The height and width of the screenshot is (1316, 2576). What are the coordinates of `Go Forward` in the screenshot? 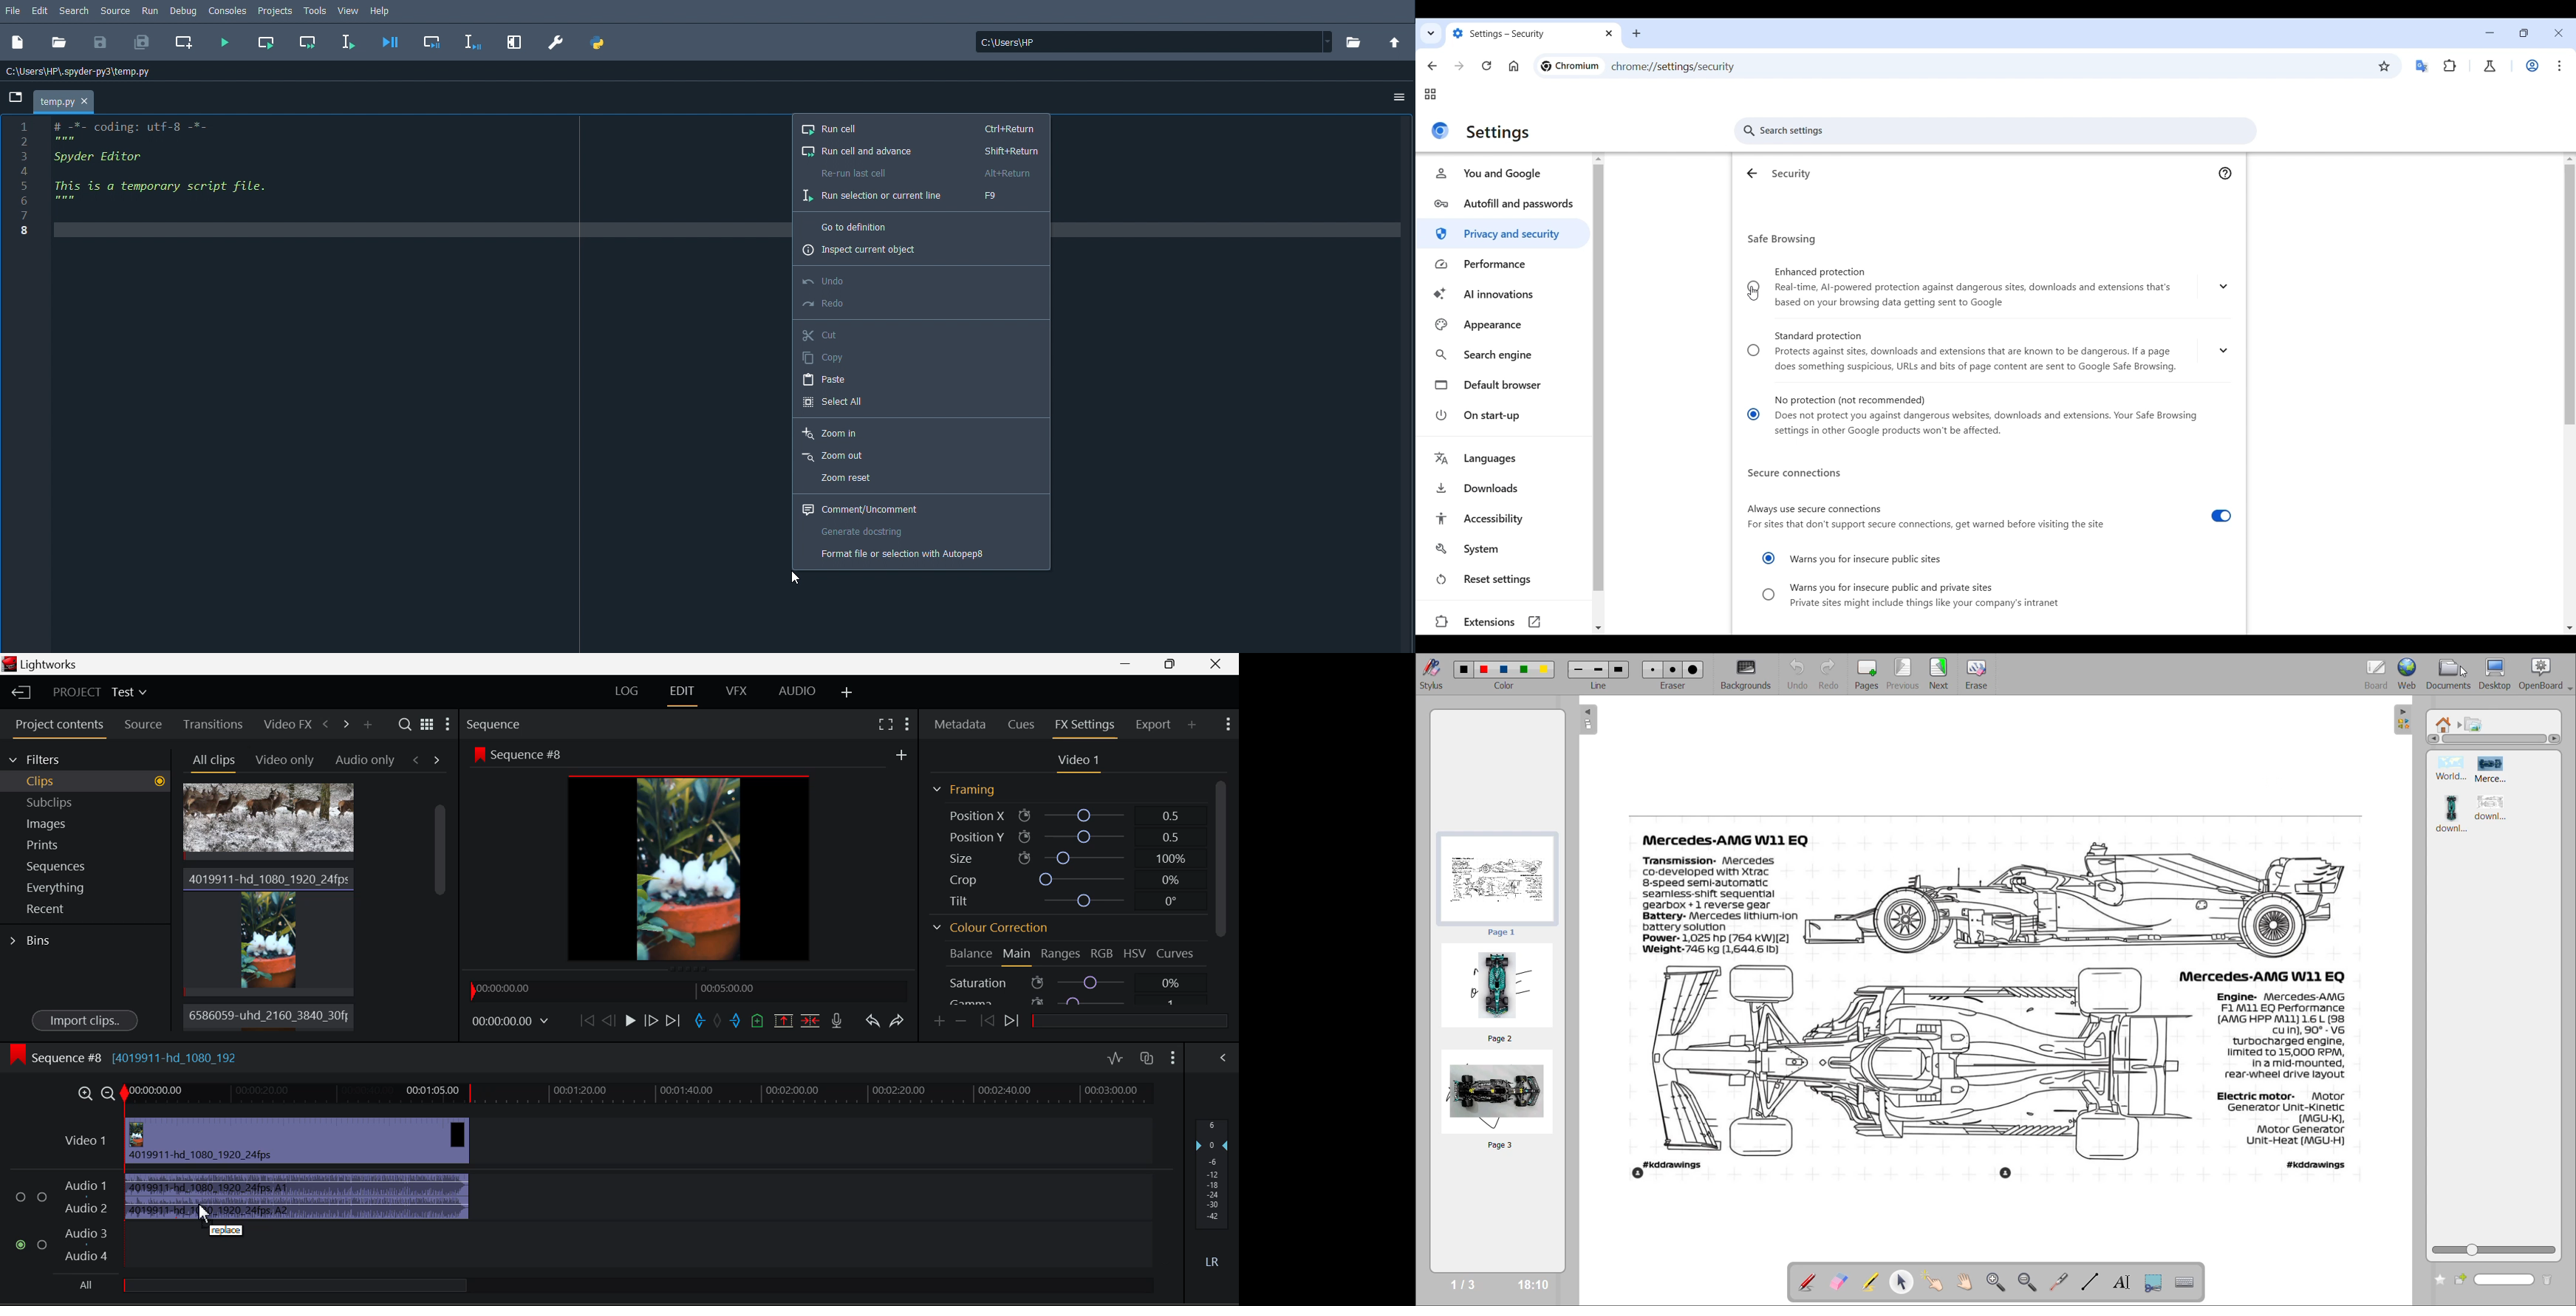 It's located at (652, 1022).